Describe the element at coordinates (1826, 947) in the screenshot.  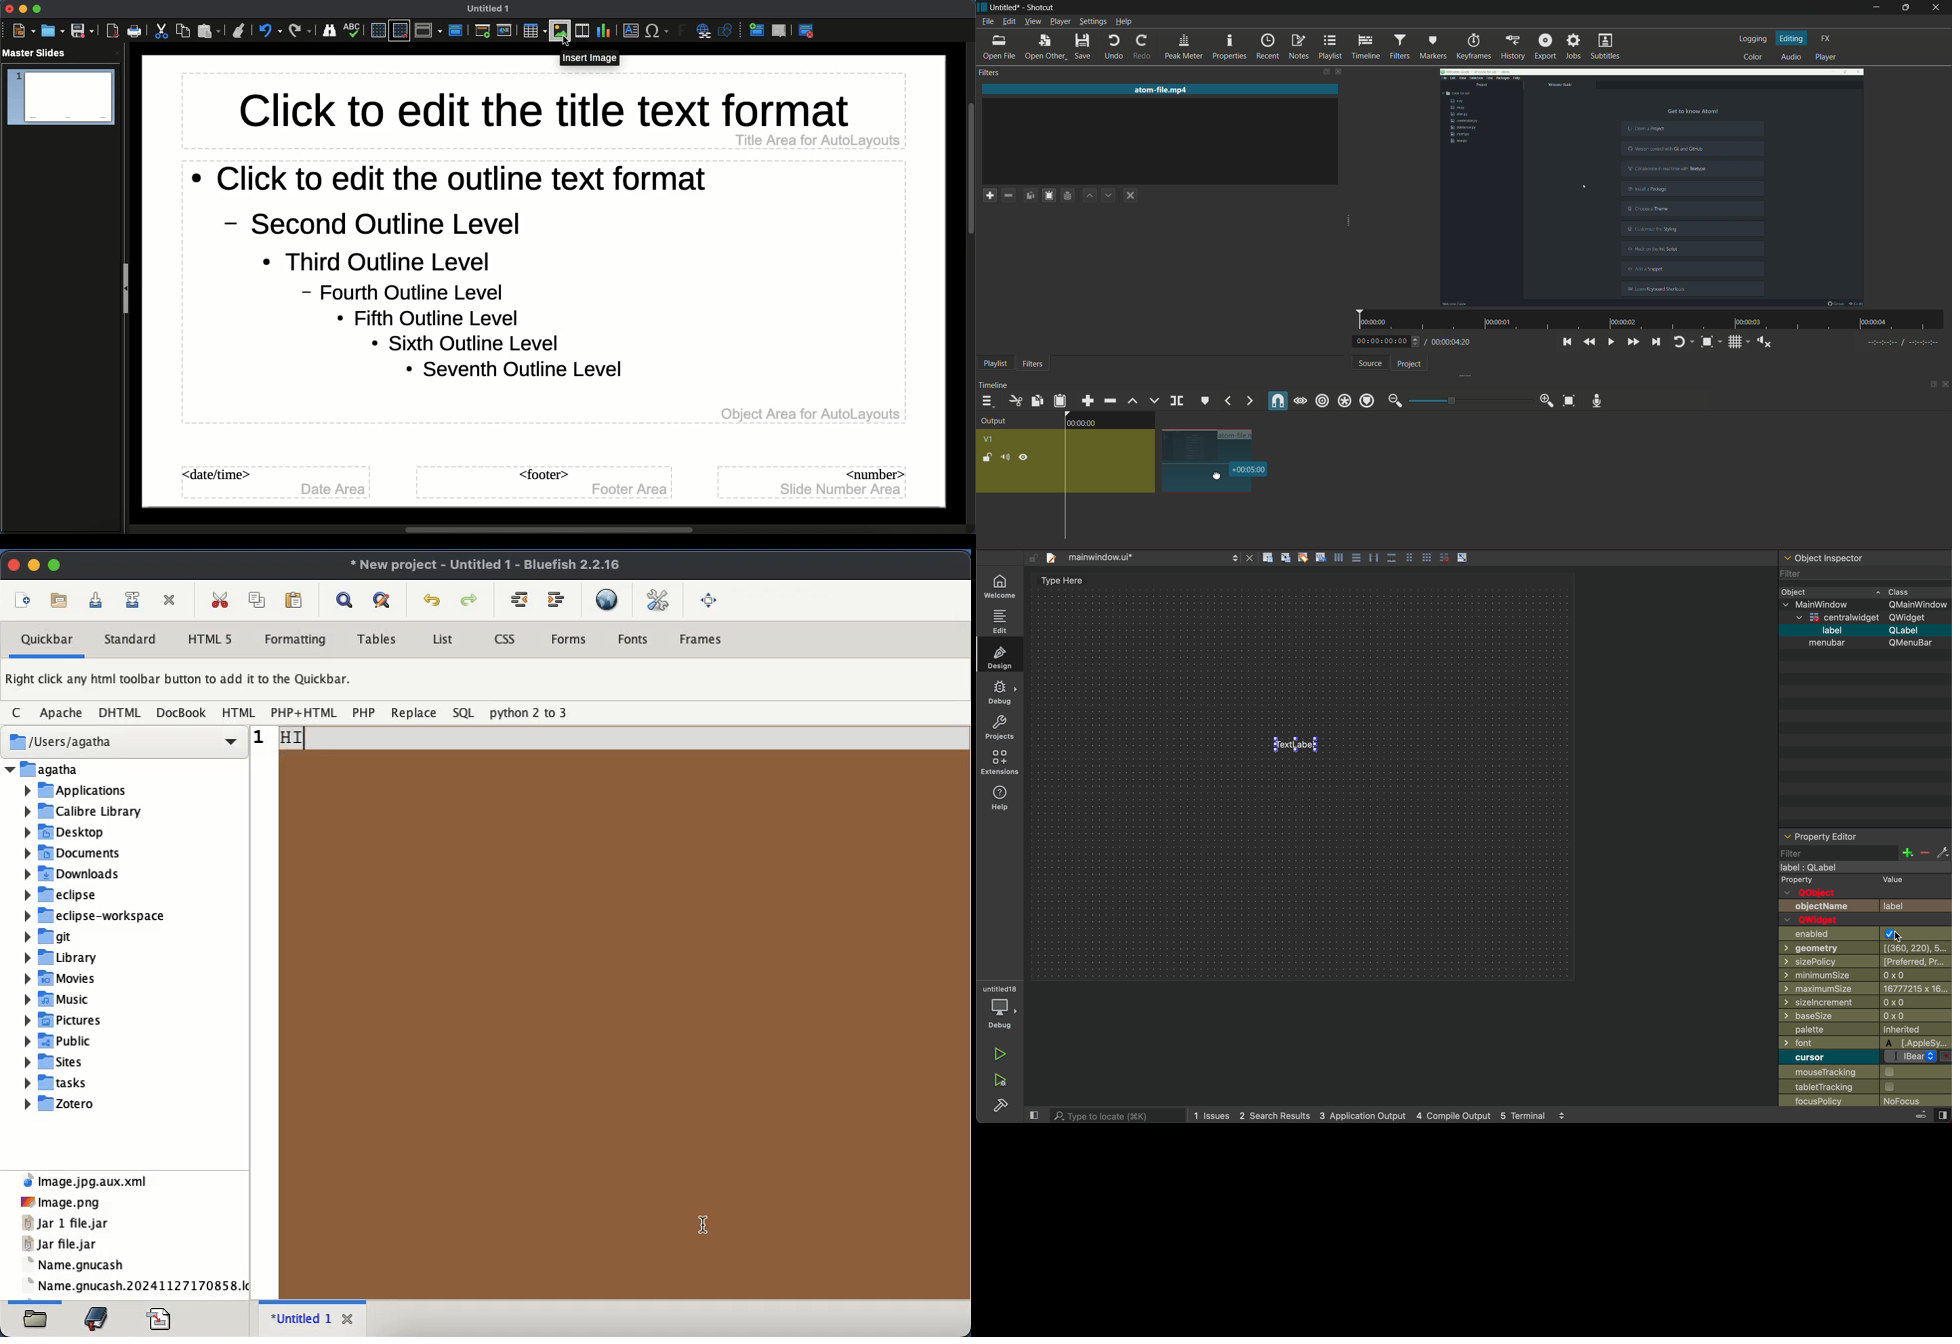
I see `geometry` at that location.